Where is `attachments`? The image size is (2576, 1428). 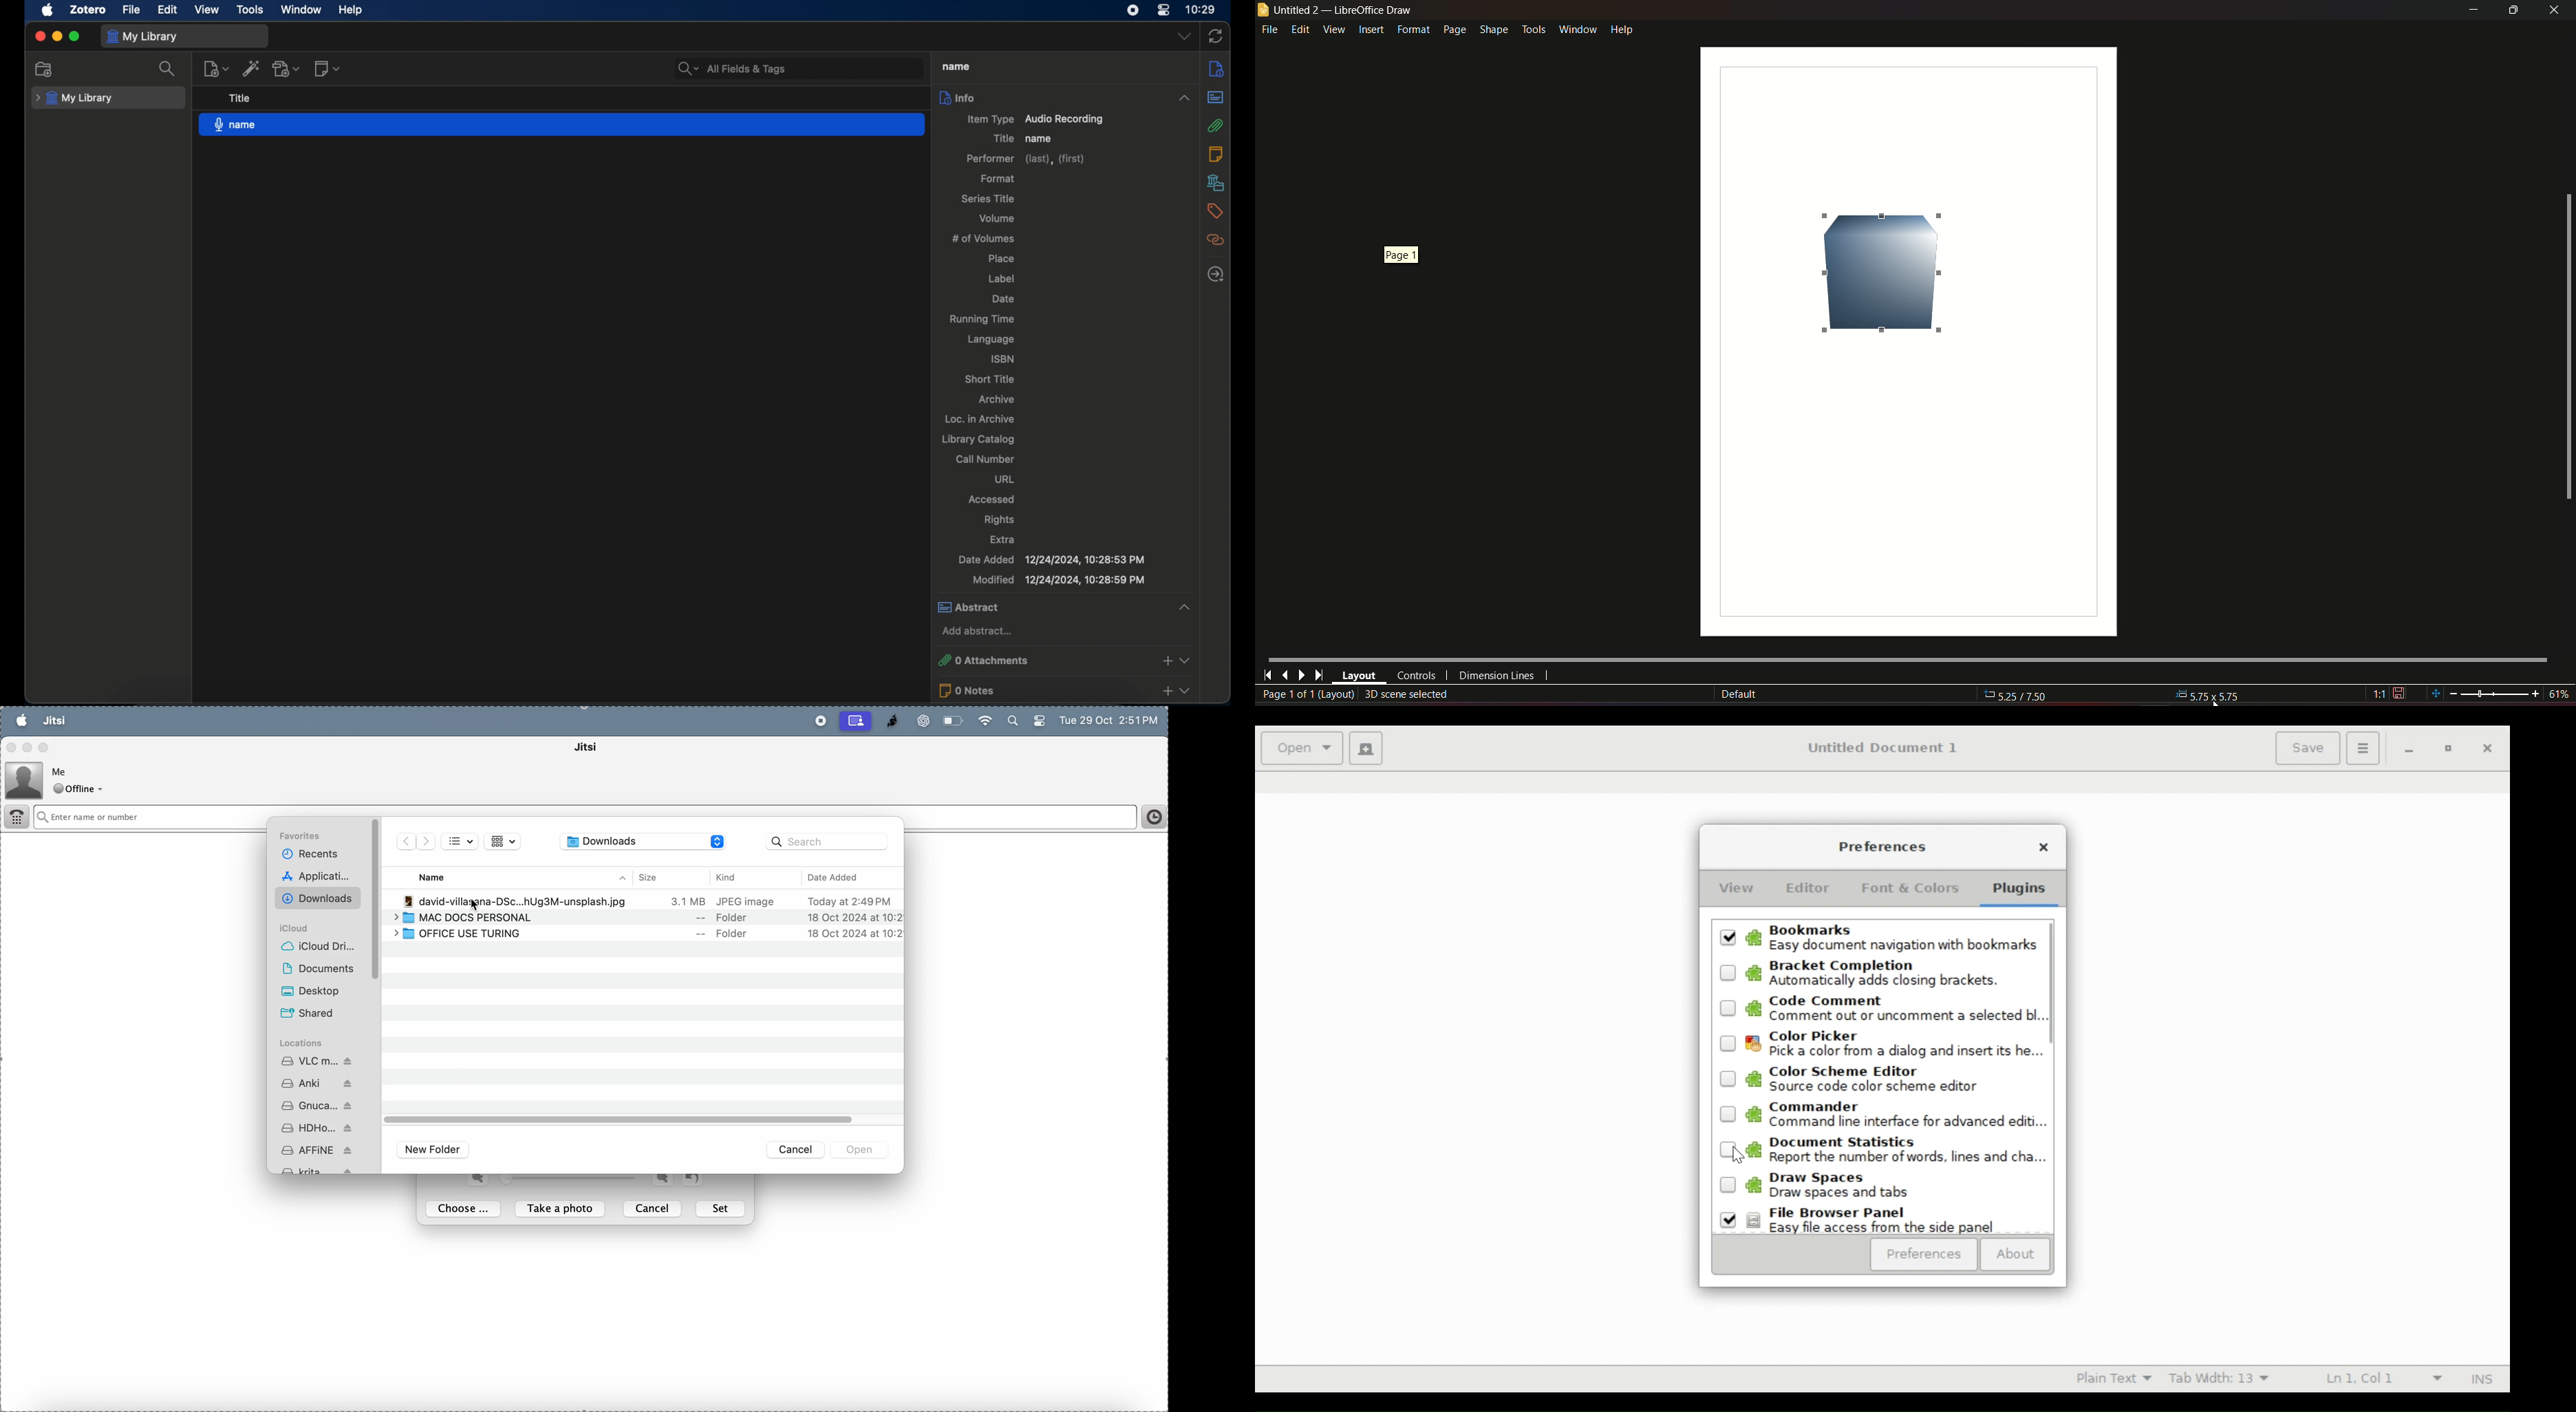
attachments is located at coordinates (1217, 126).